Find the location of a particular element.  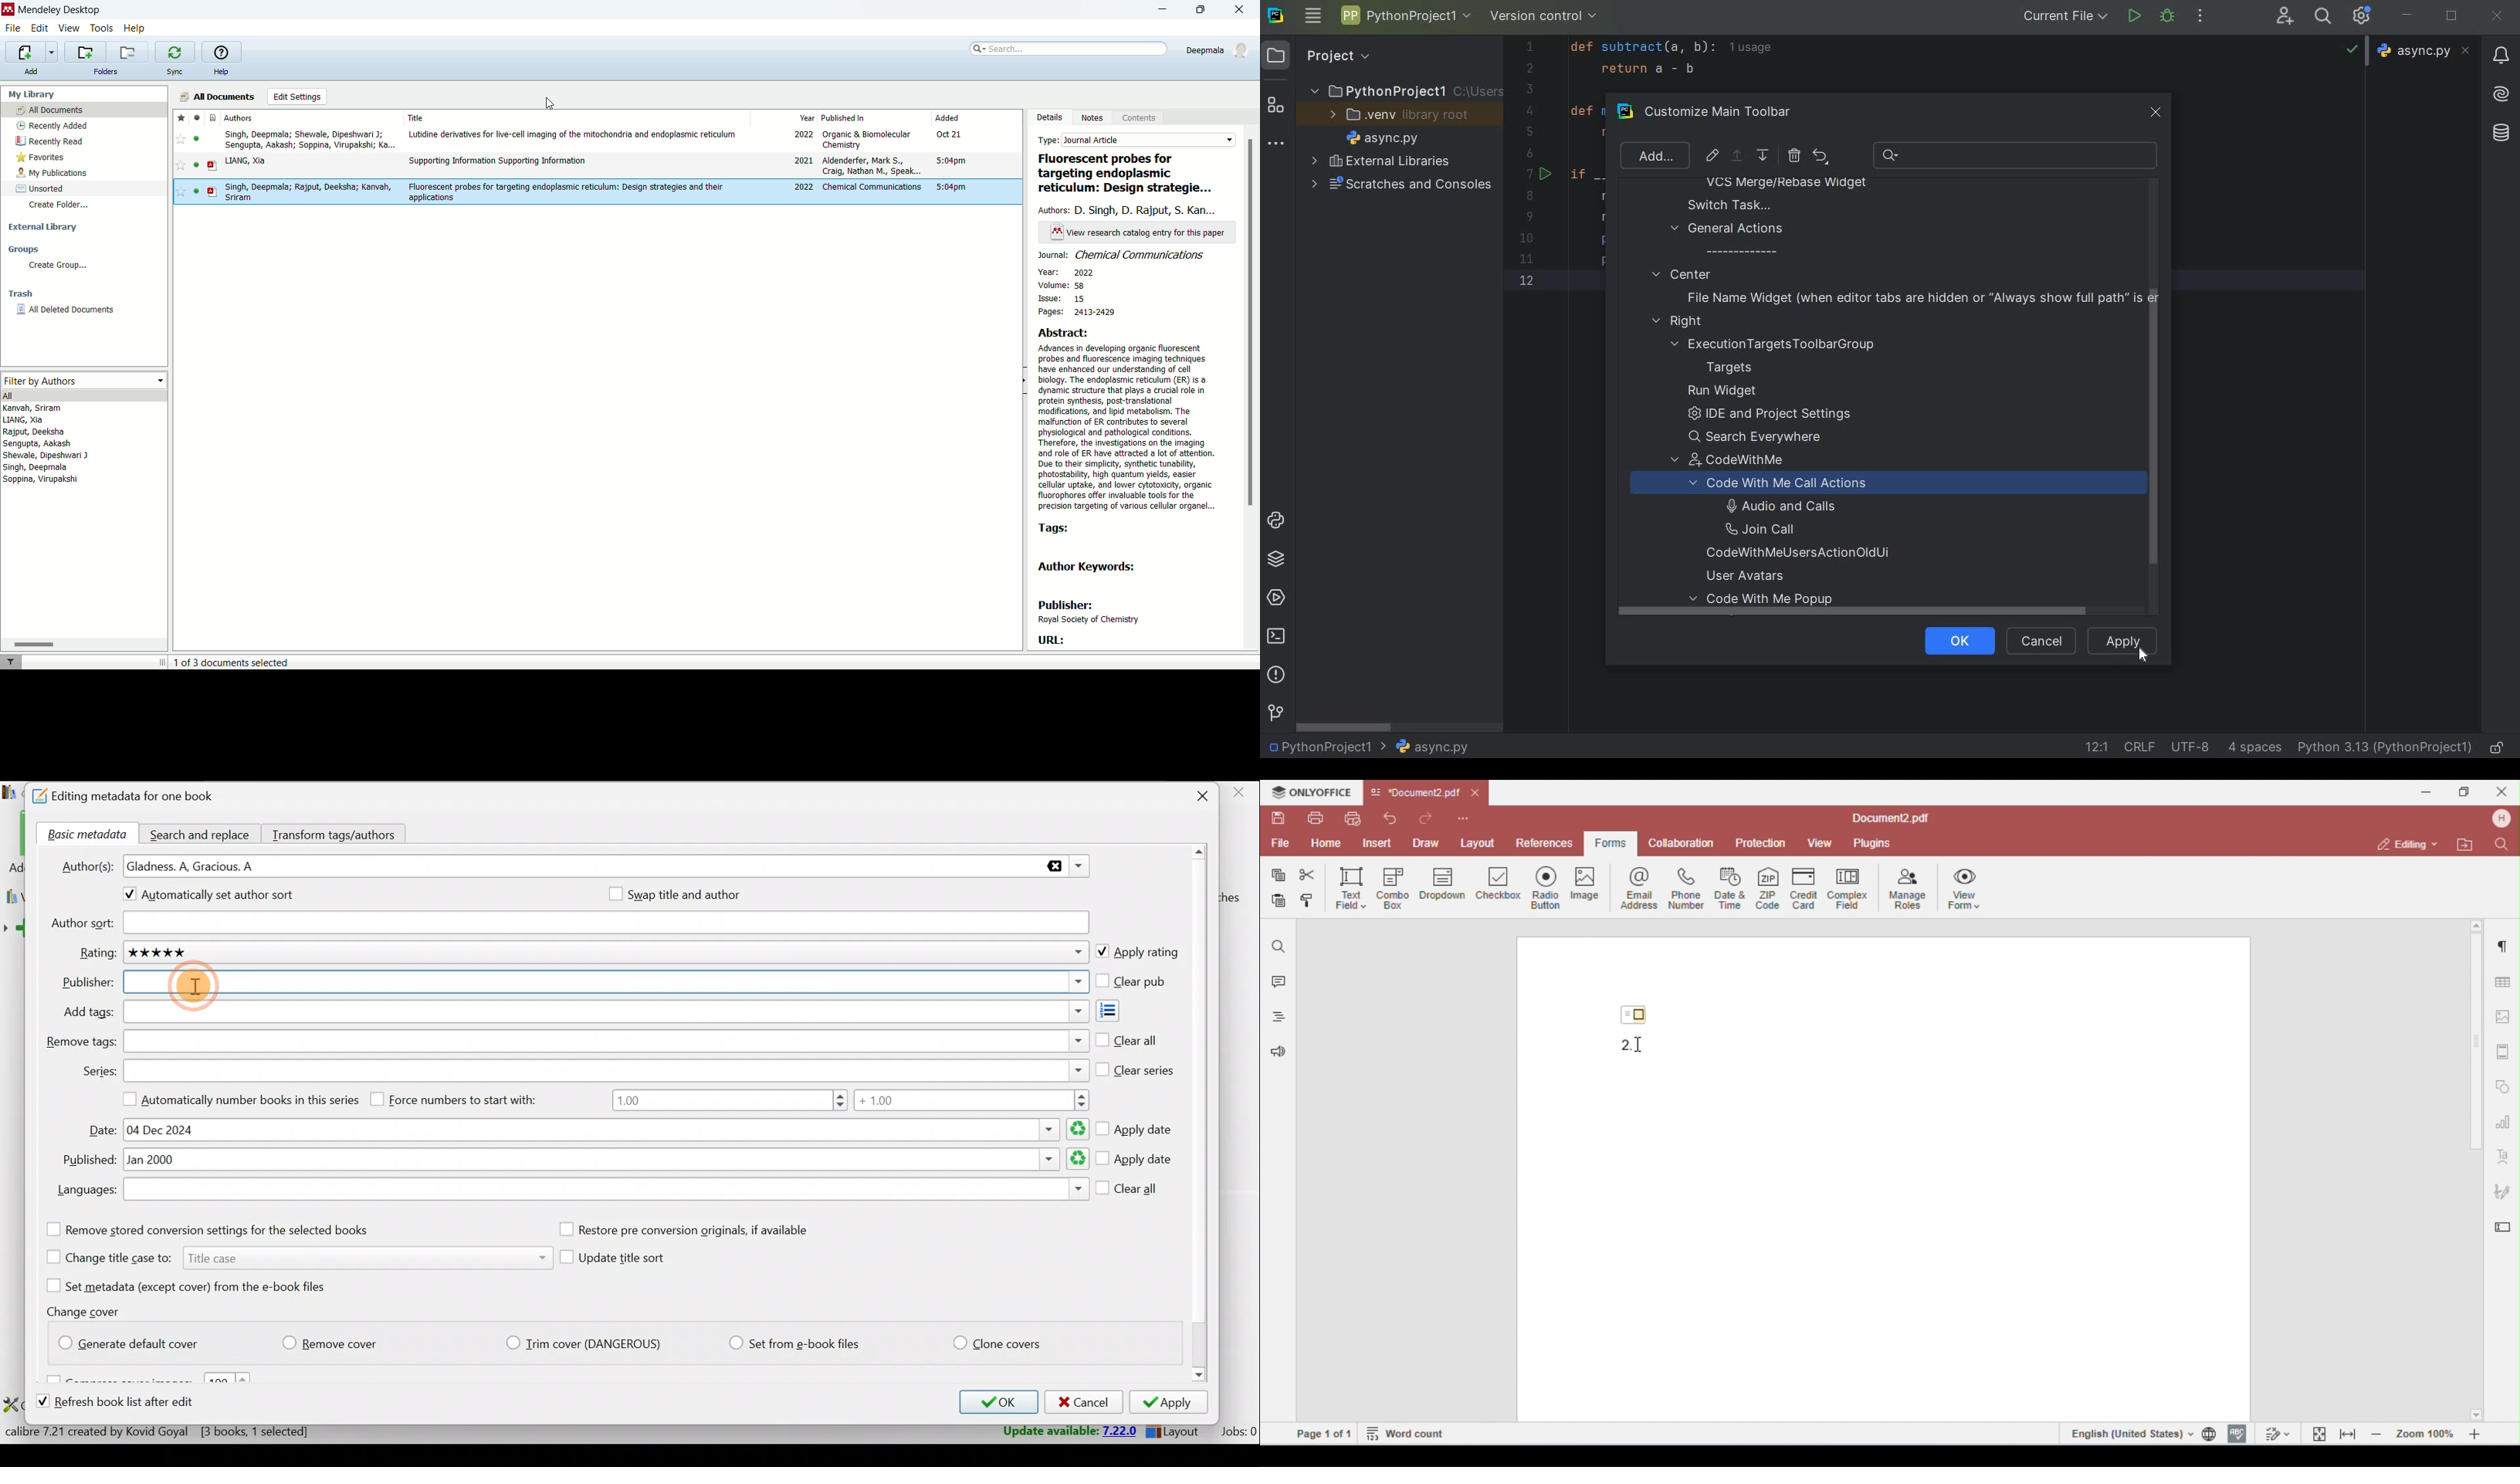

Date: is located at coordinates (103, 1130).